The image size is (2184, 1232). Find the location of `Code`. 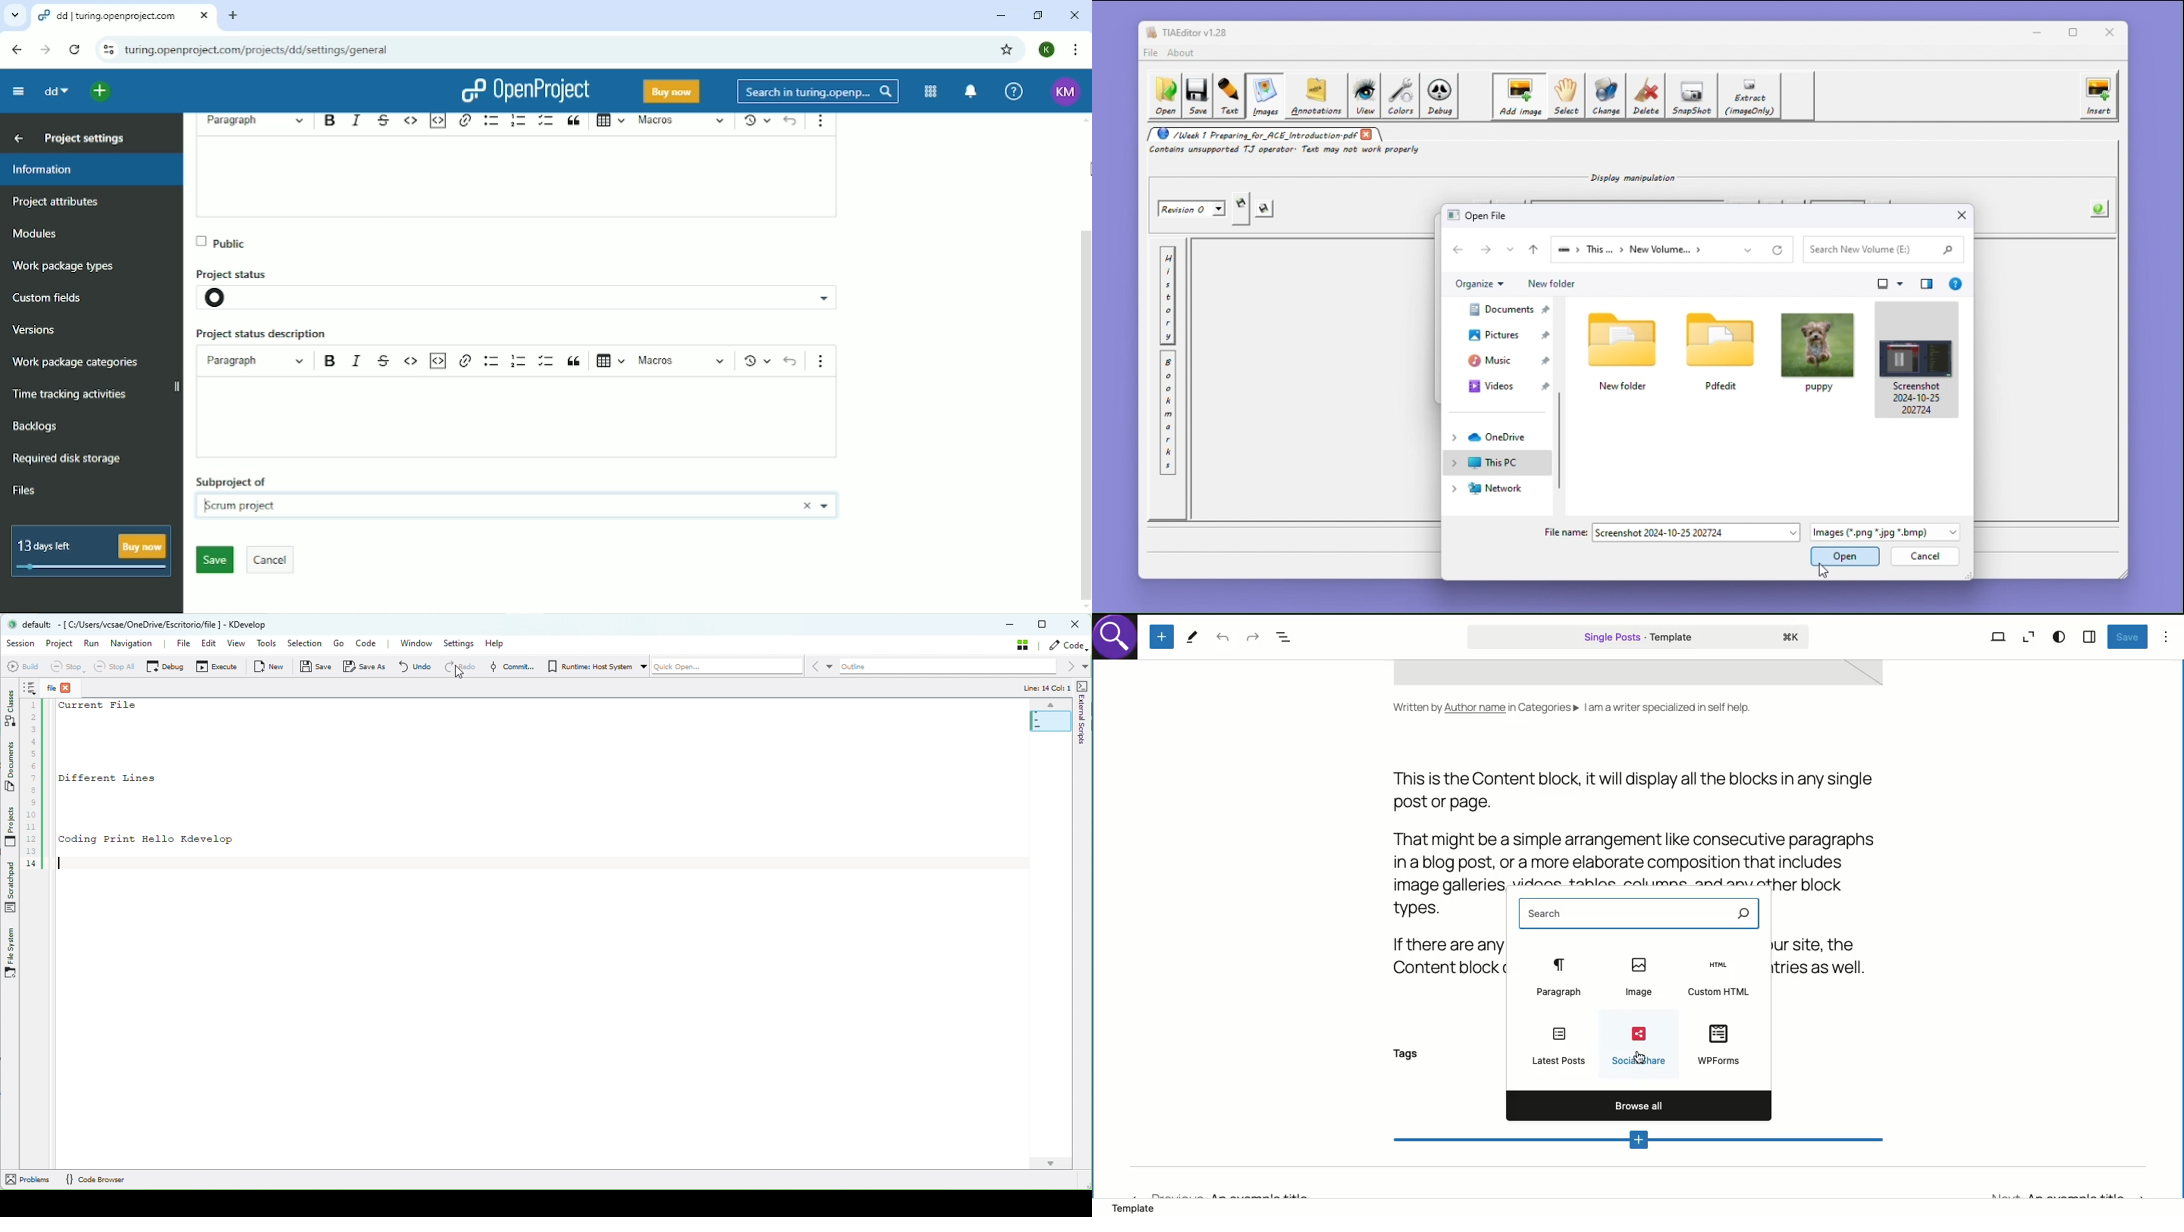

Code is located at coordinates (411, 361).